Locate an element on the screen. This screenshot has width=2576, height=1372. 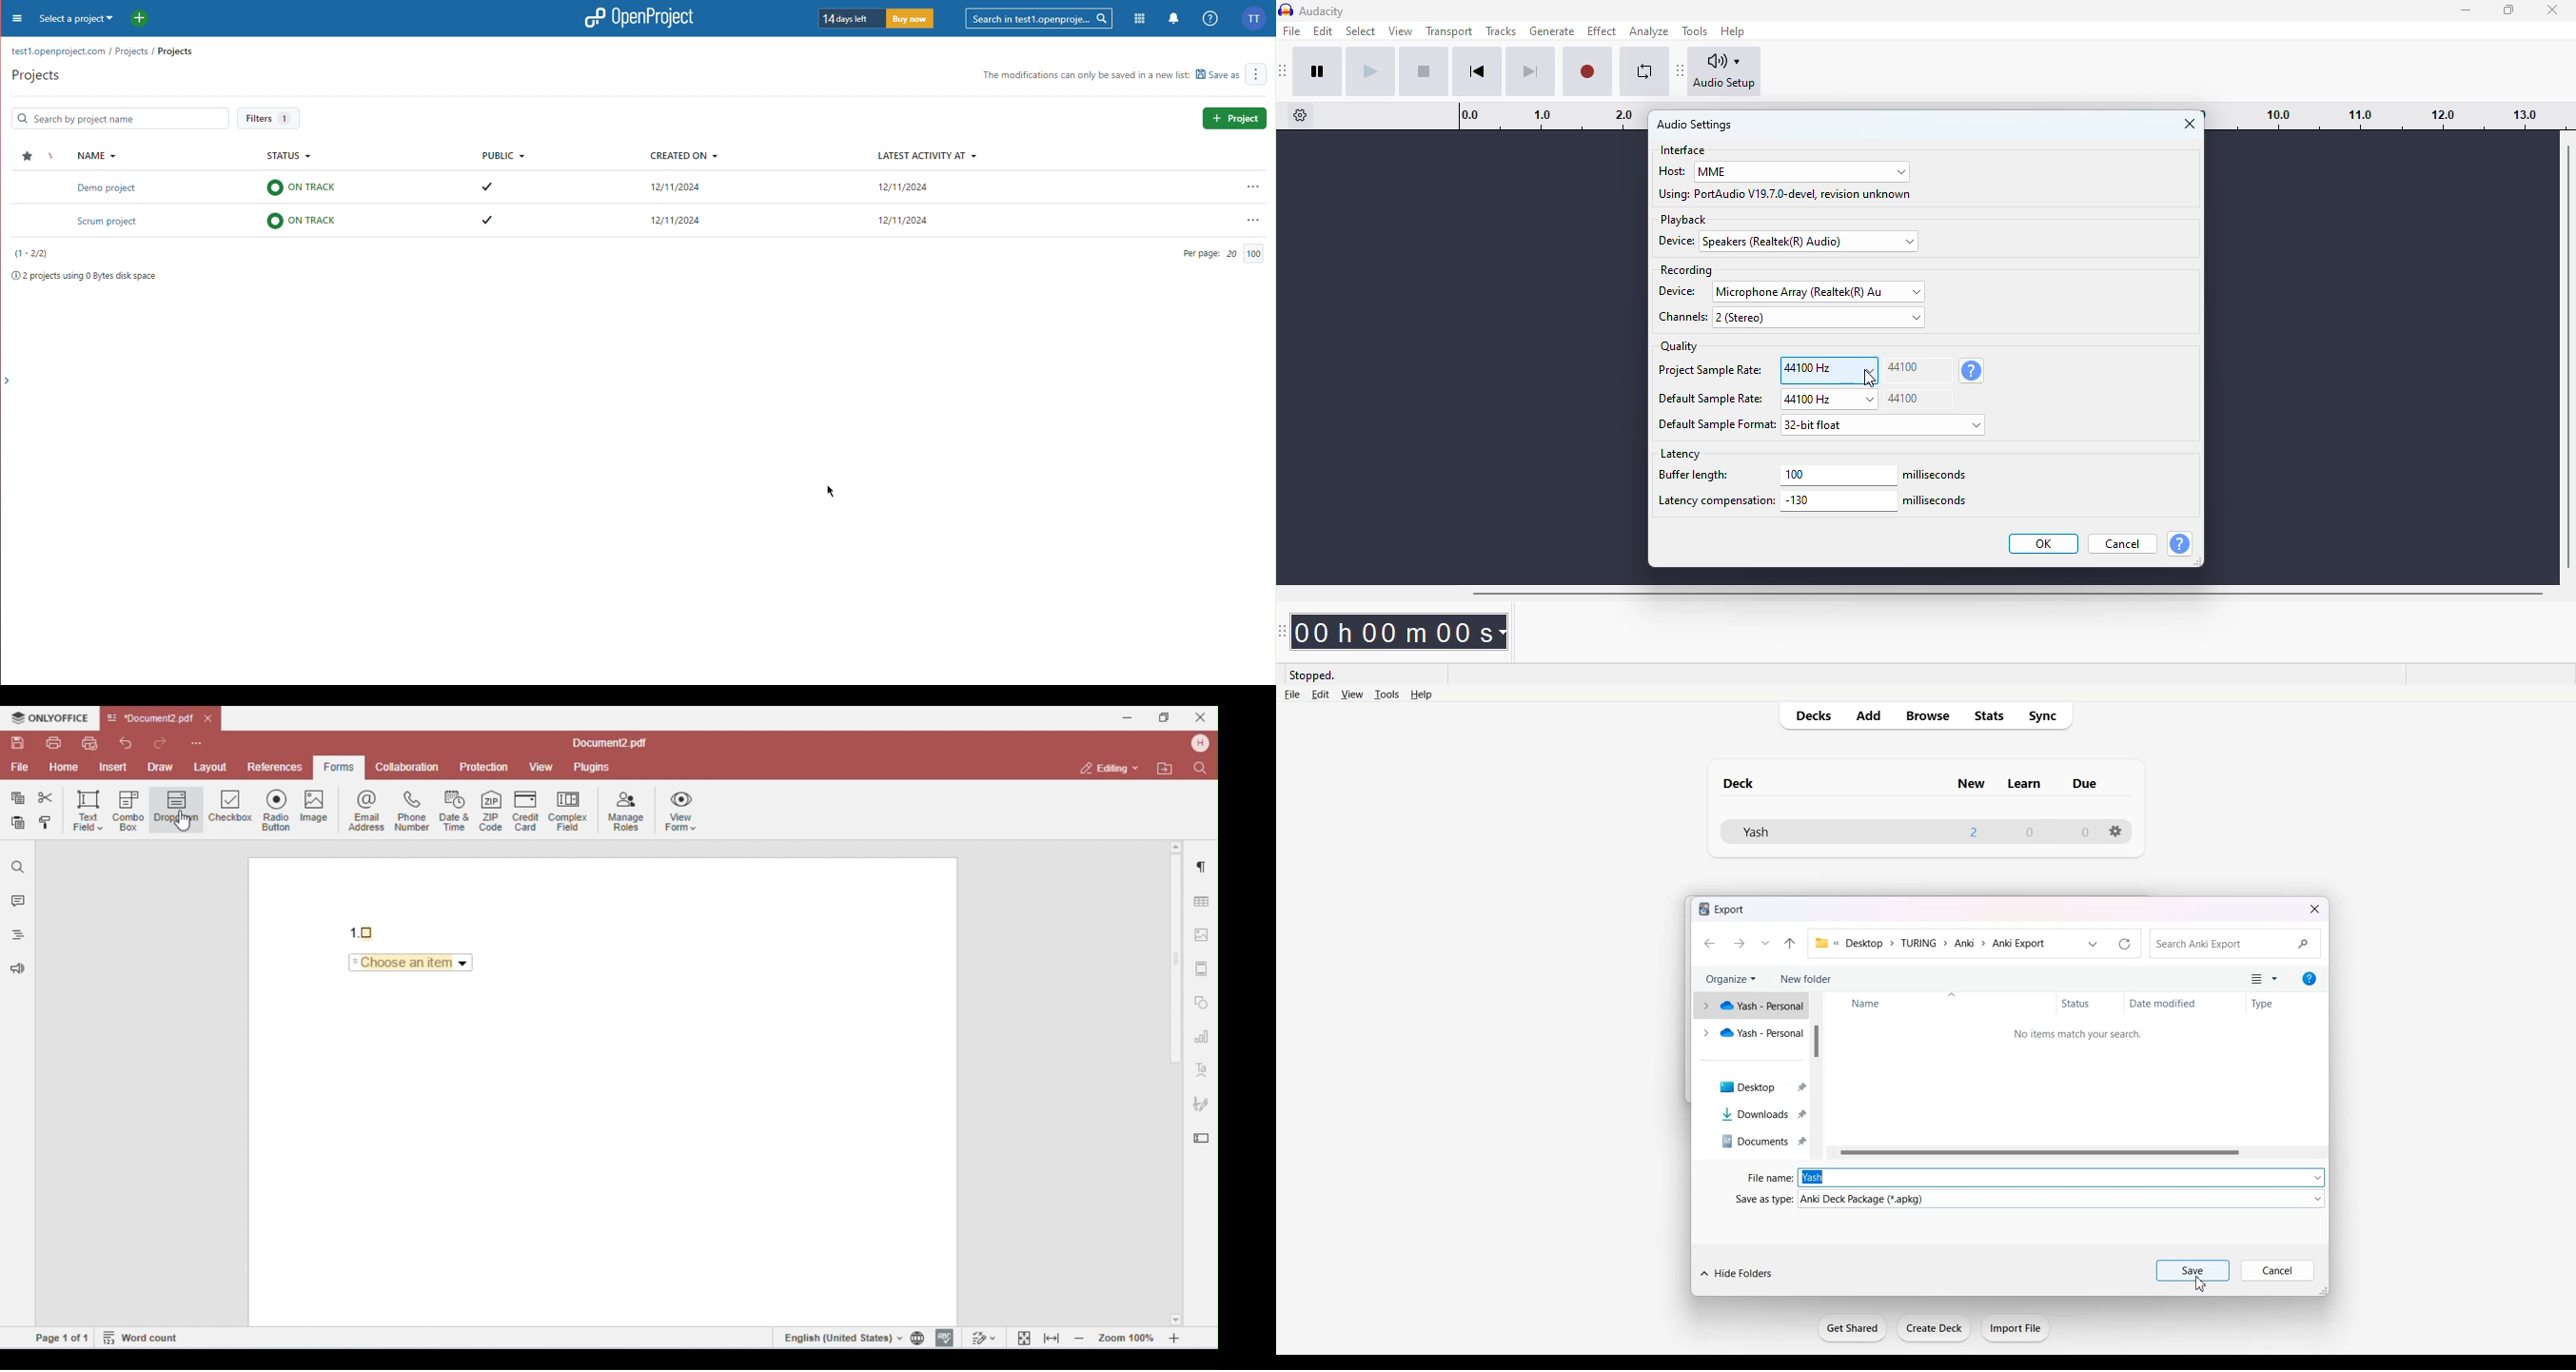
Notifications is located at coordinates (1173, 20).